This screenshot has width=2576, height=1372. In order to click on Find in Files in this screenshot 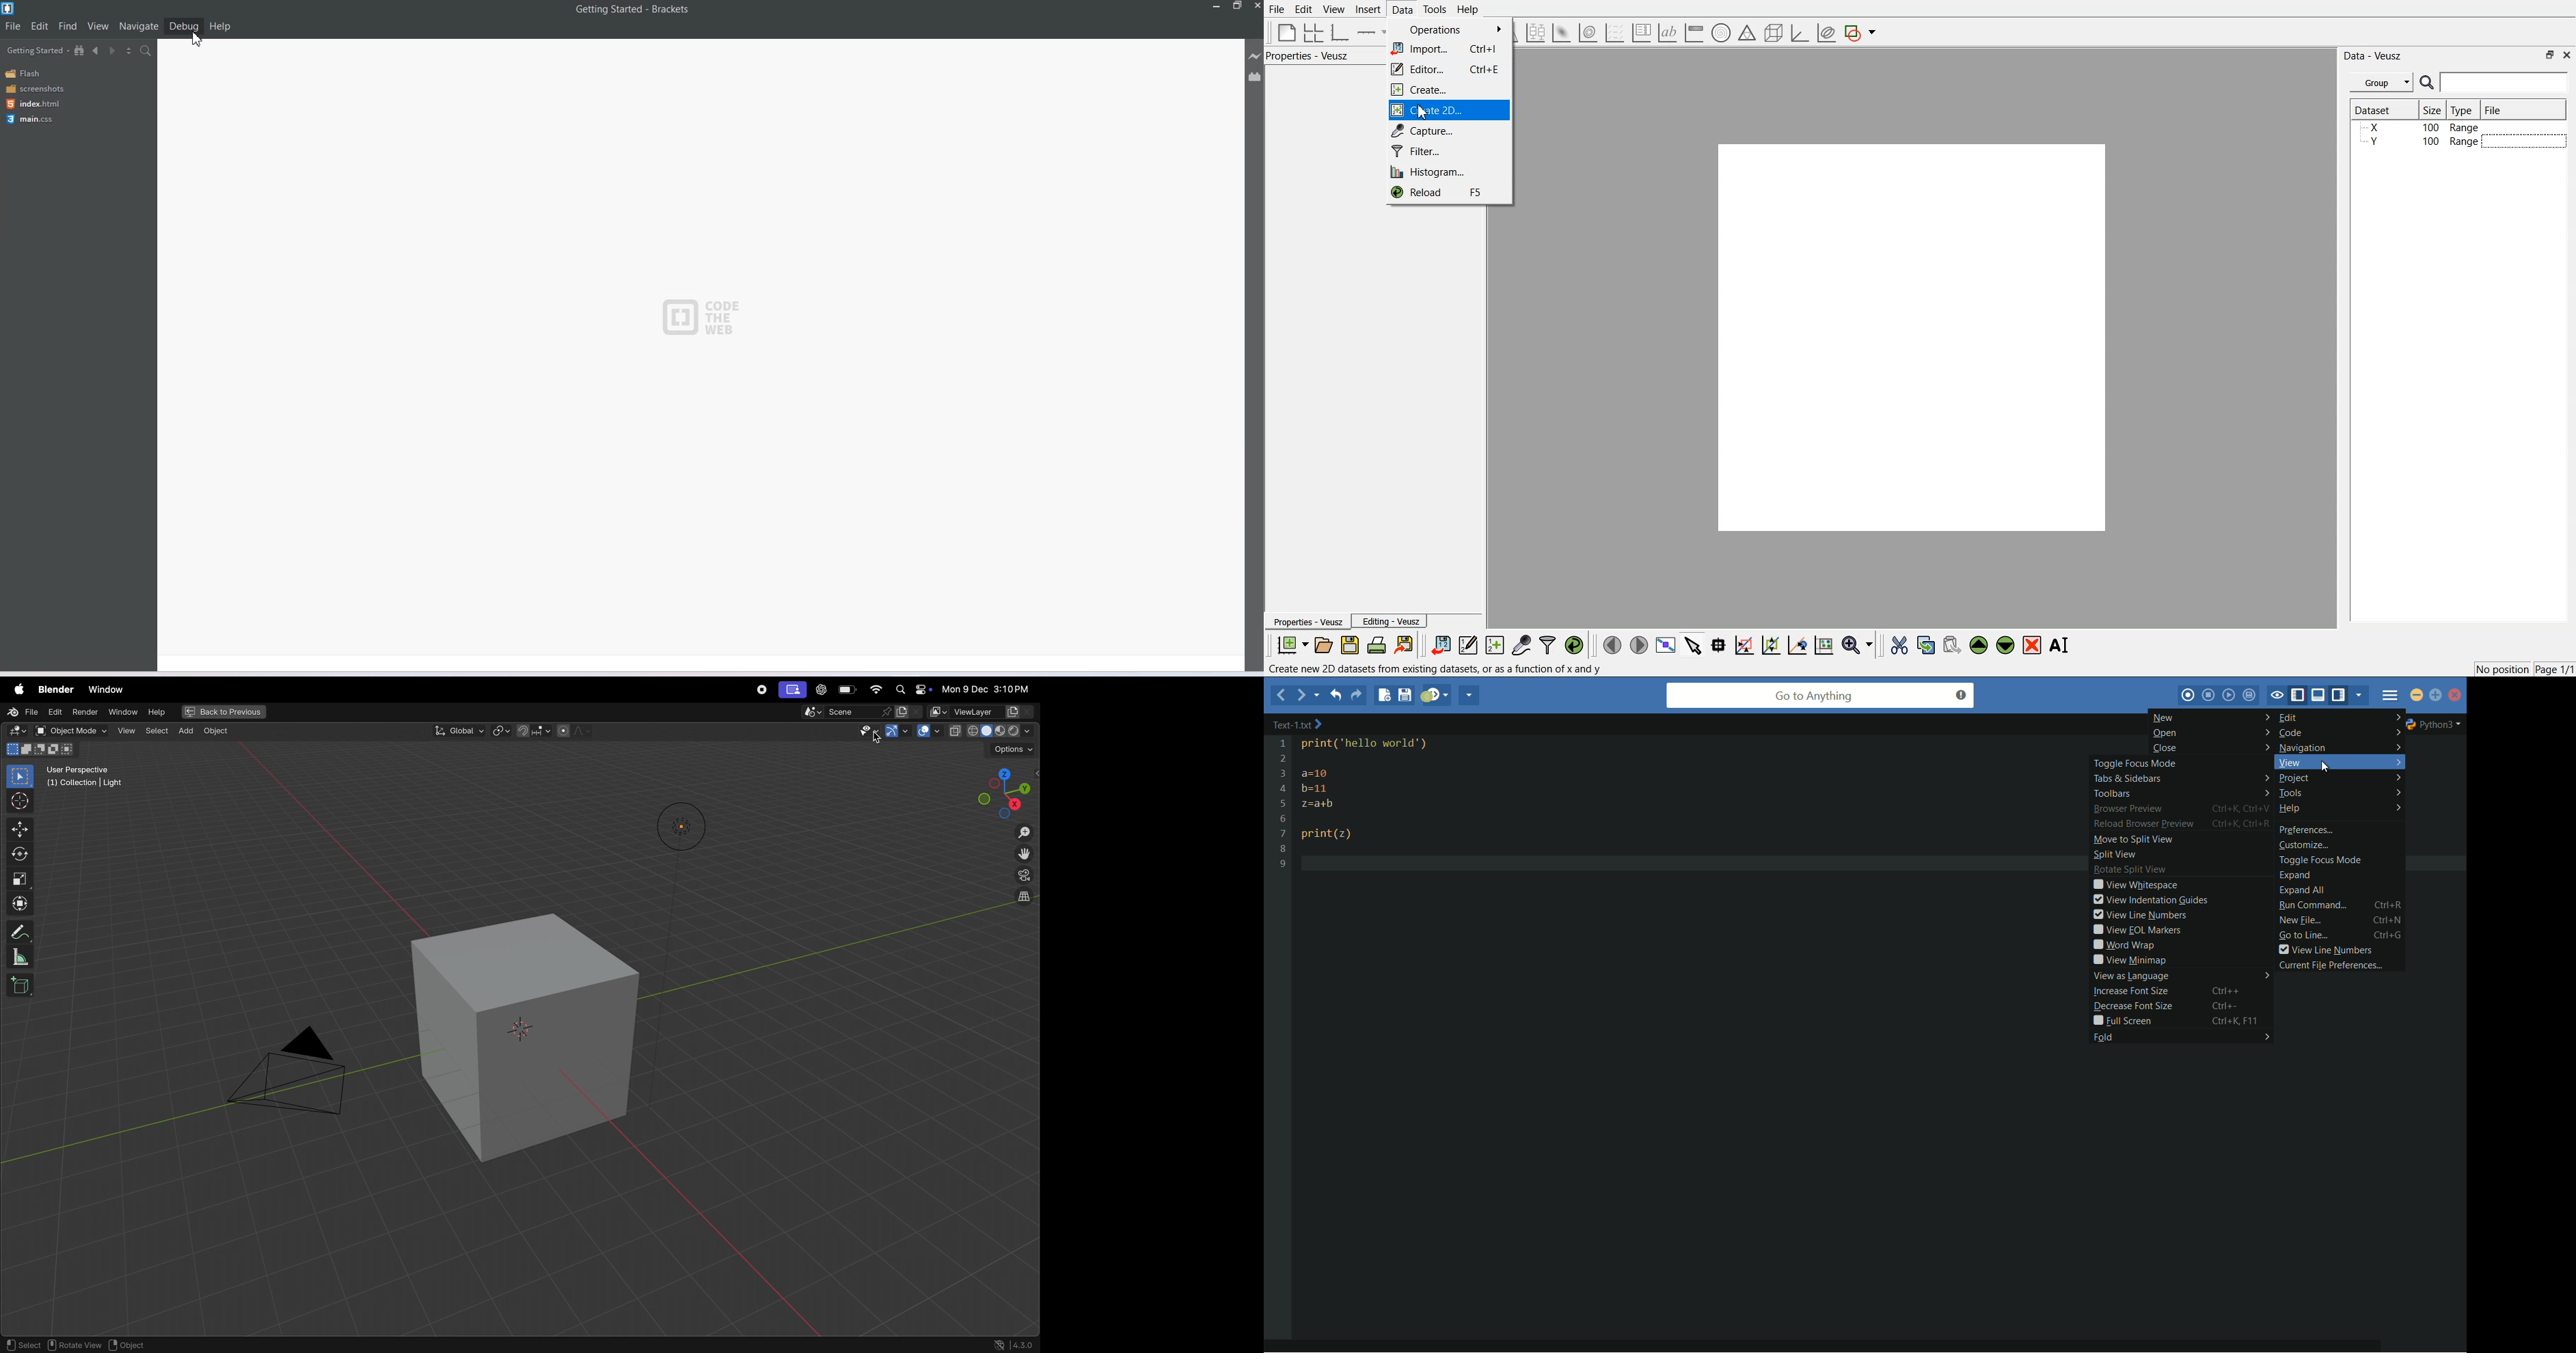, I will do `click(146, 51)`.